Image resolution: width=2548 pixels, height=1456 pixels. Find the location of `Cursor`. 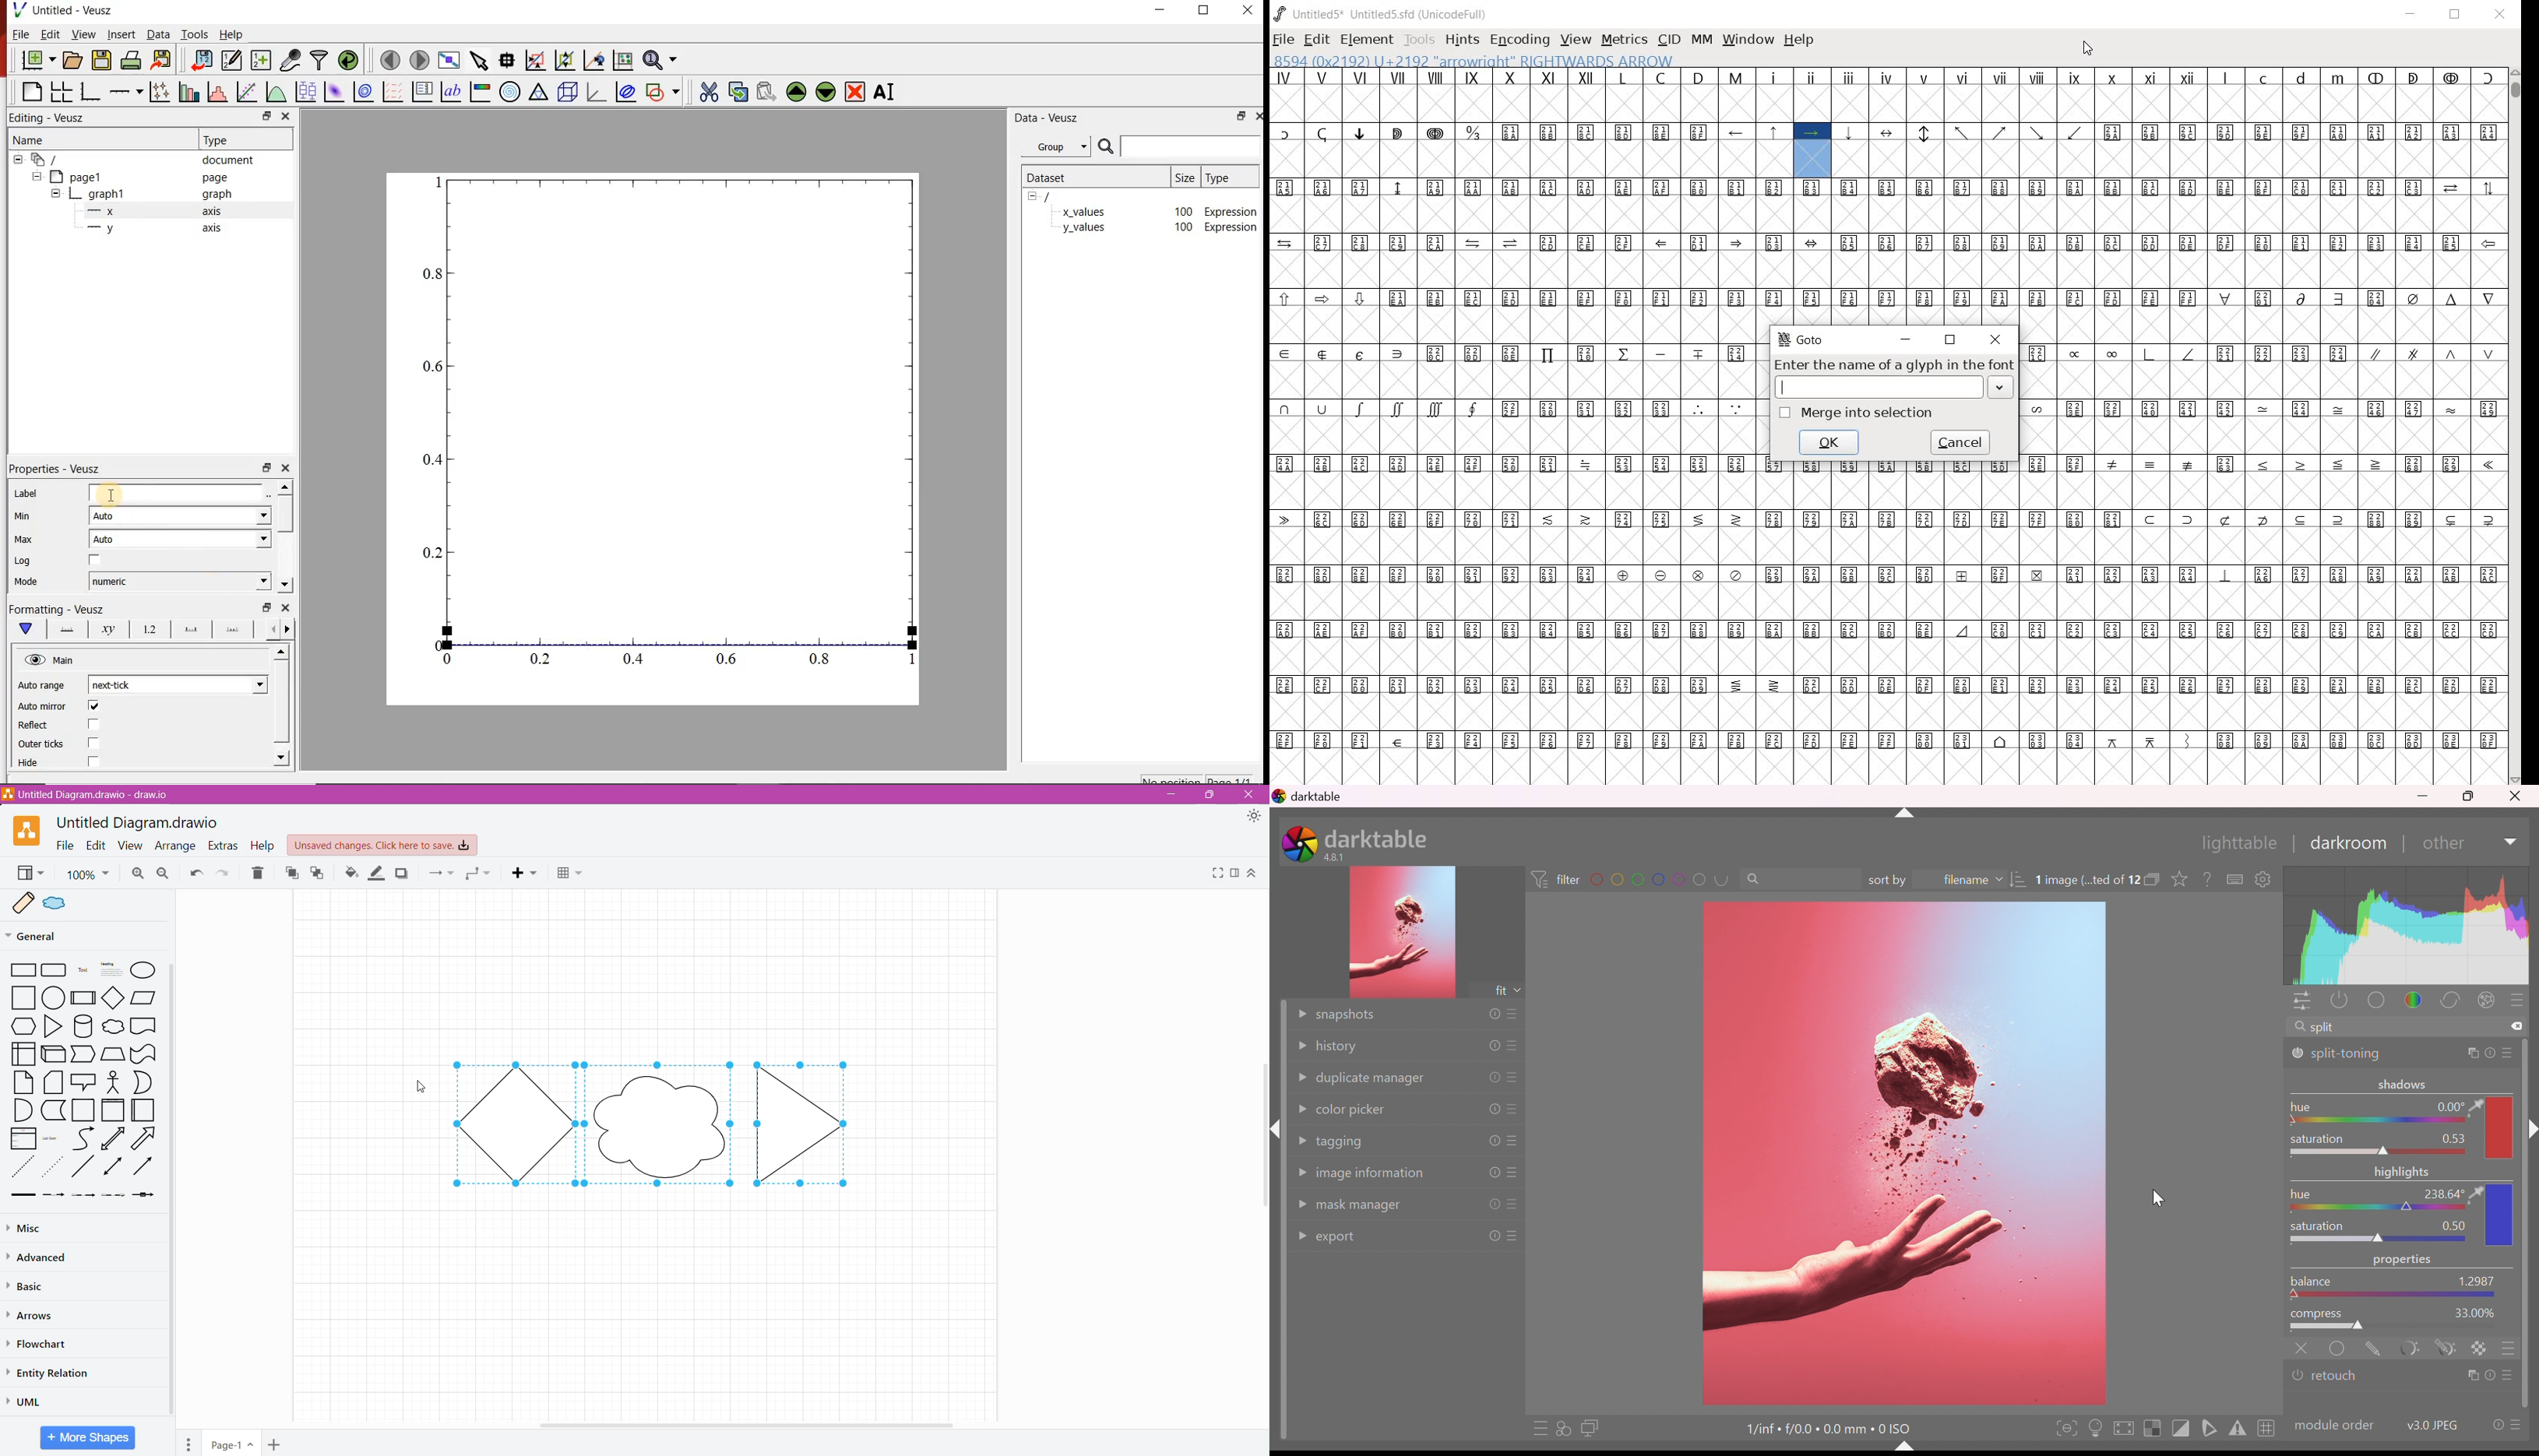

Cursor is located at coordinates (413, 1085).